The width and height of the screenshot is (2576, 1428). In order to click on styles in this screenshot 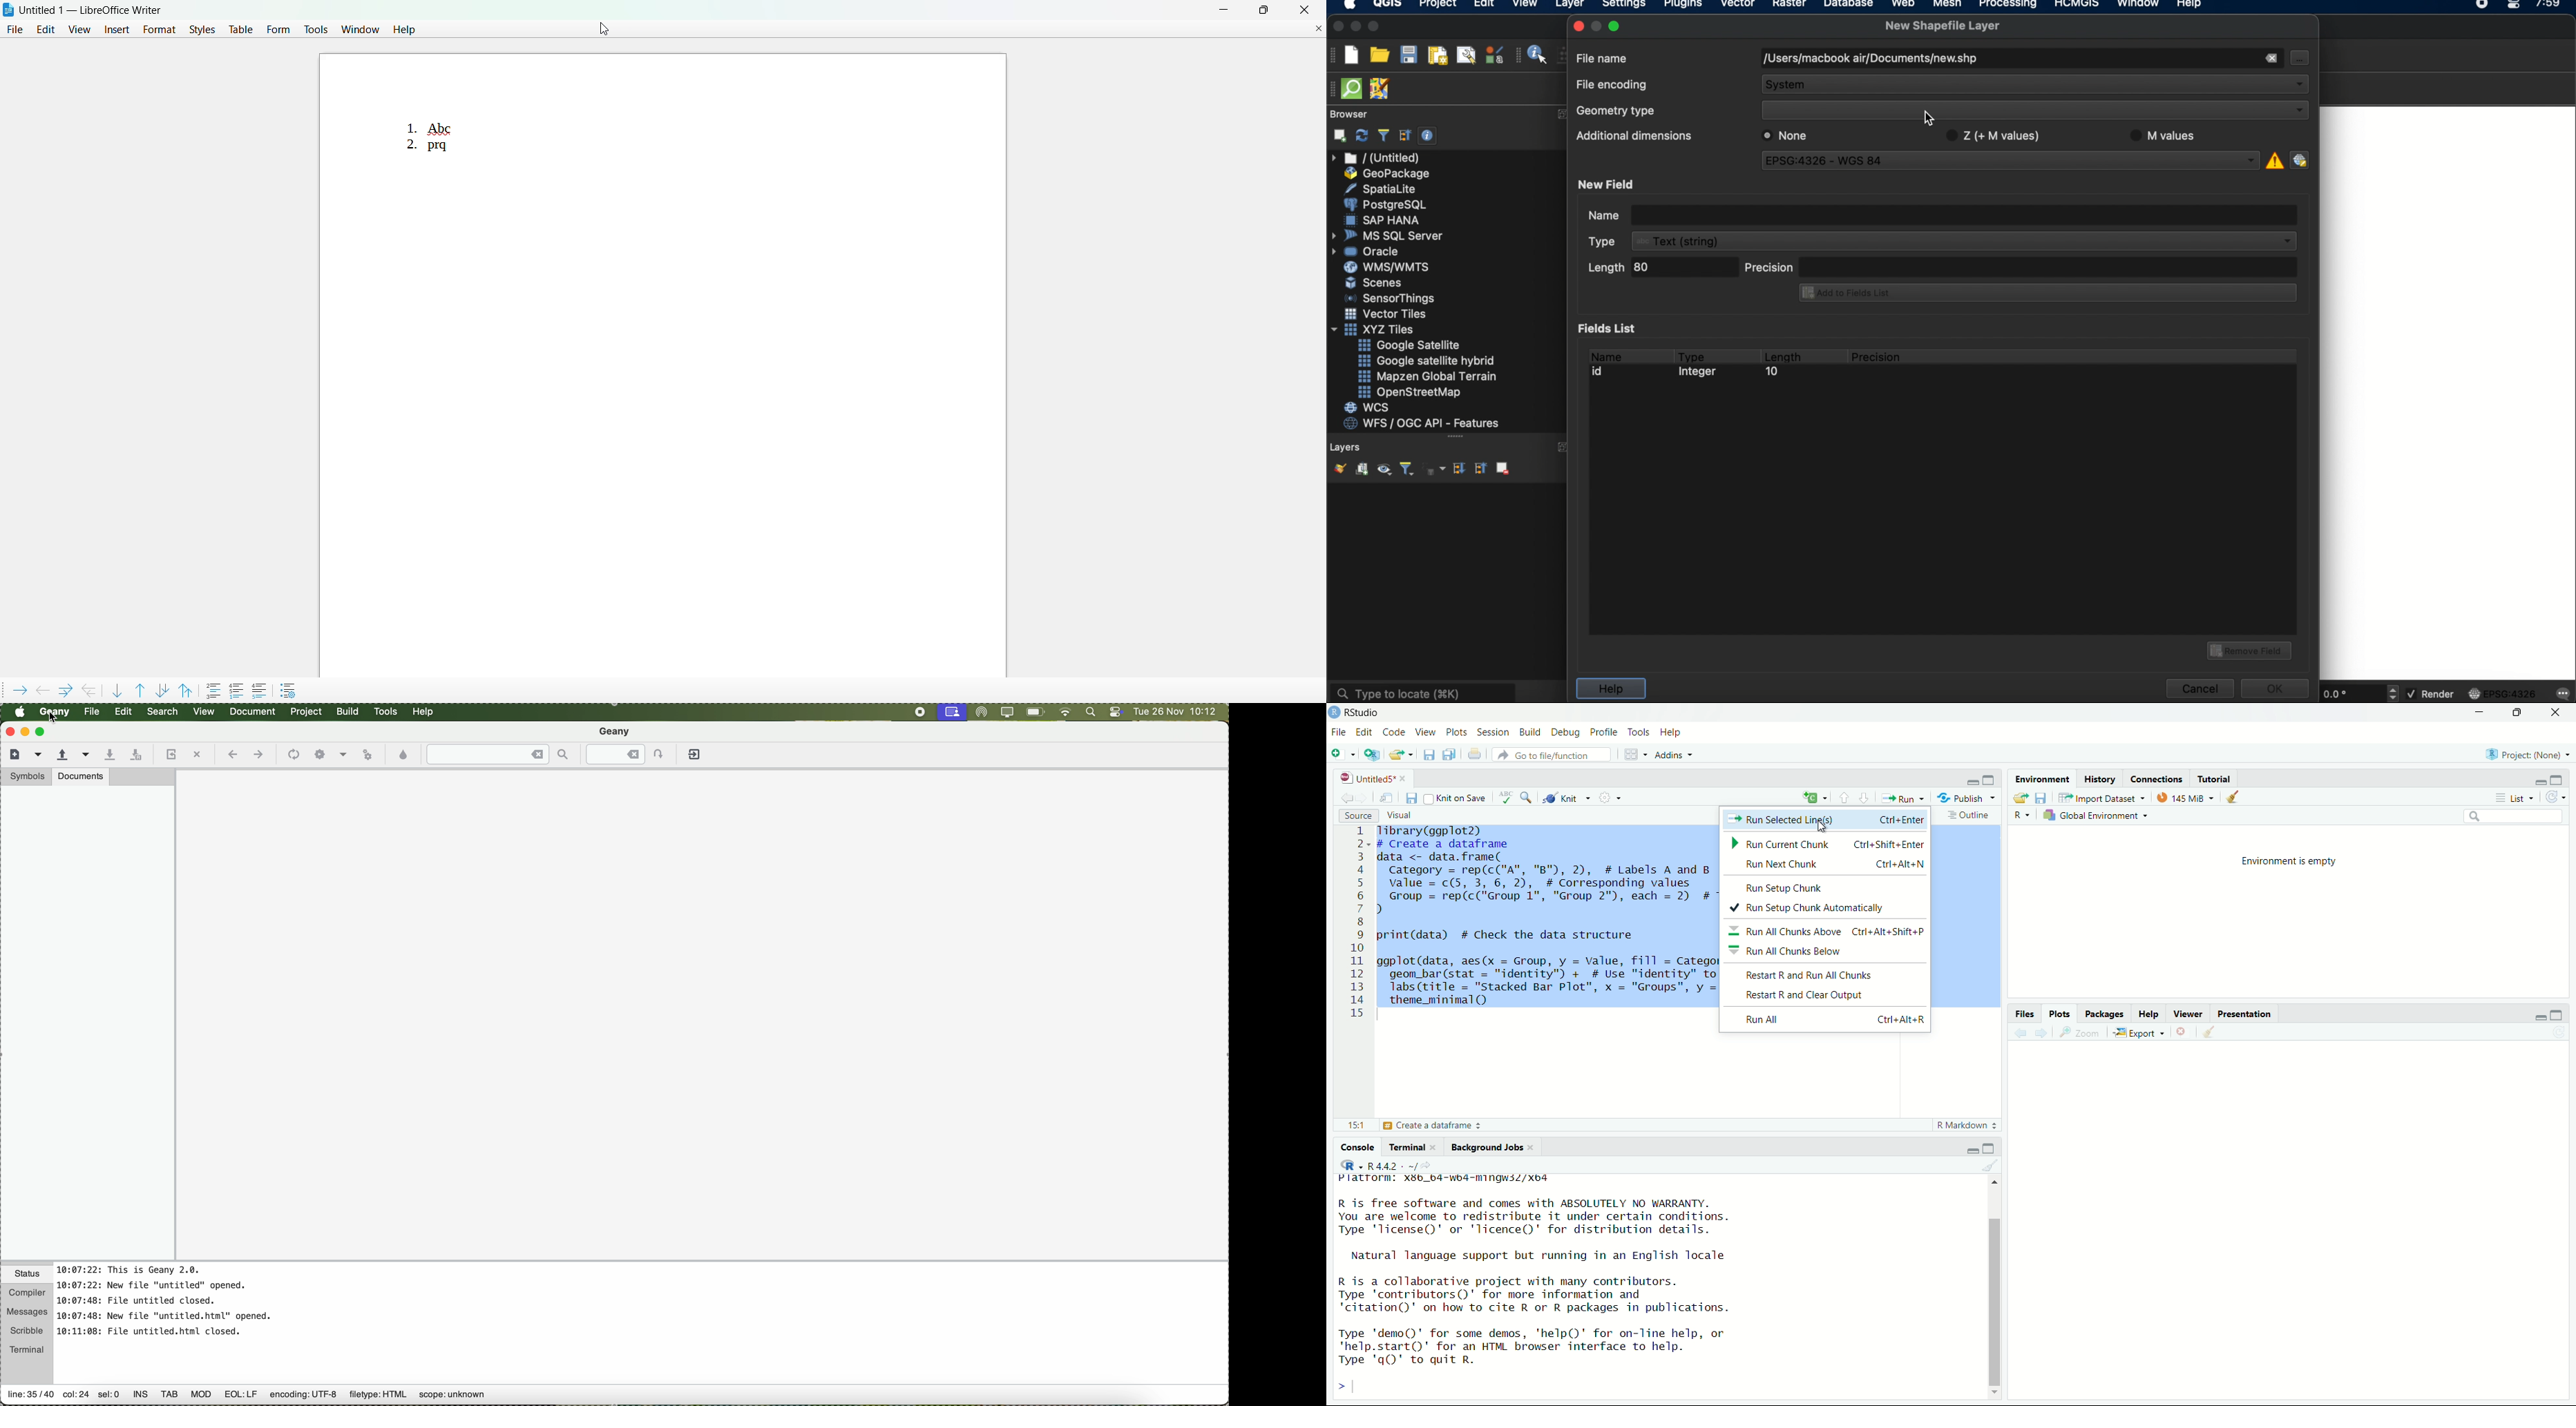, I will do `click(200, 30)`.